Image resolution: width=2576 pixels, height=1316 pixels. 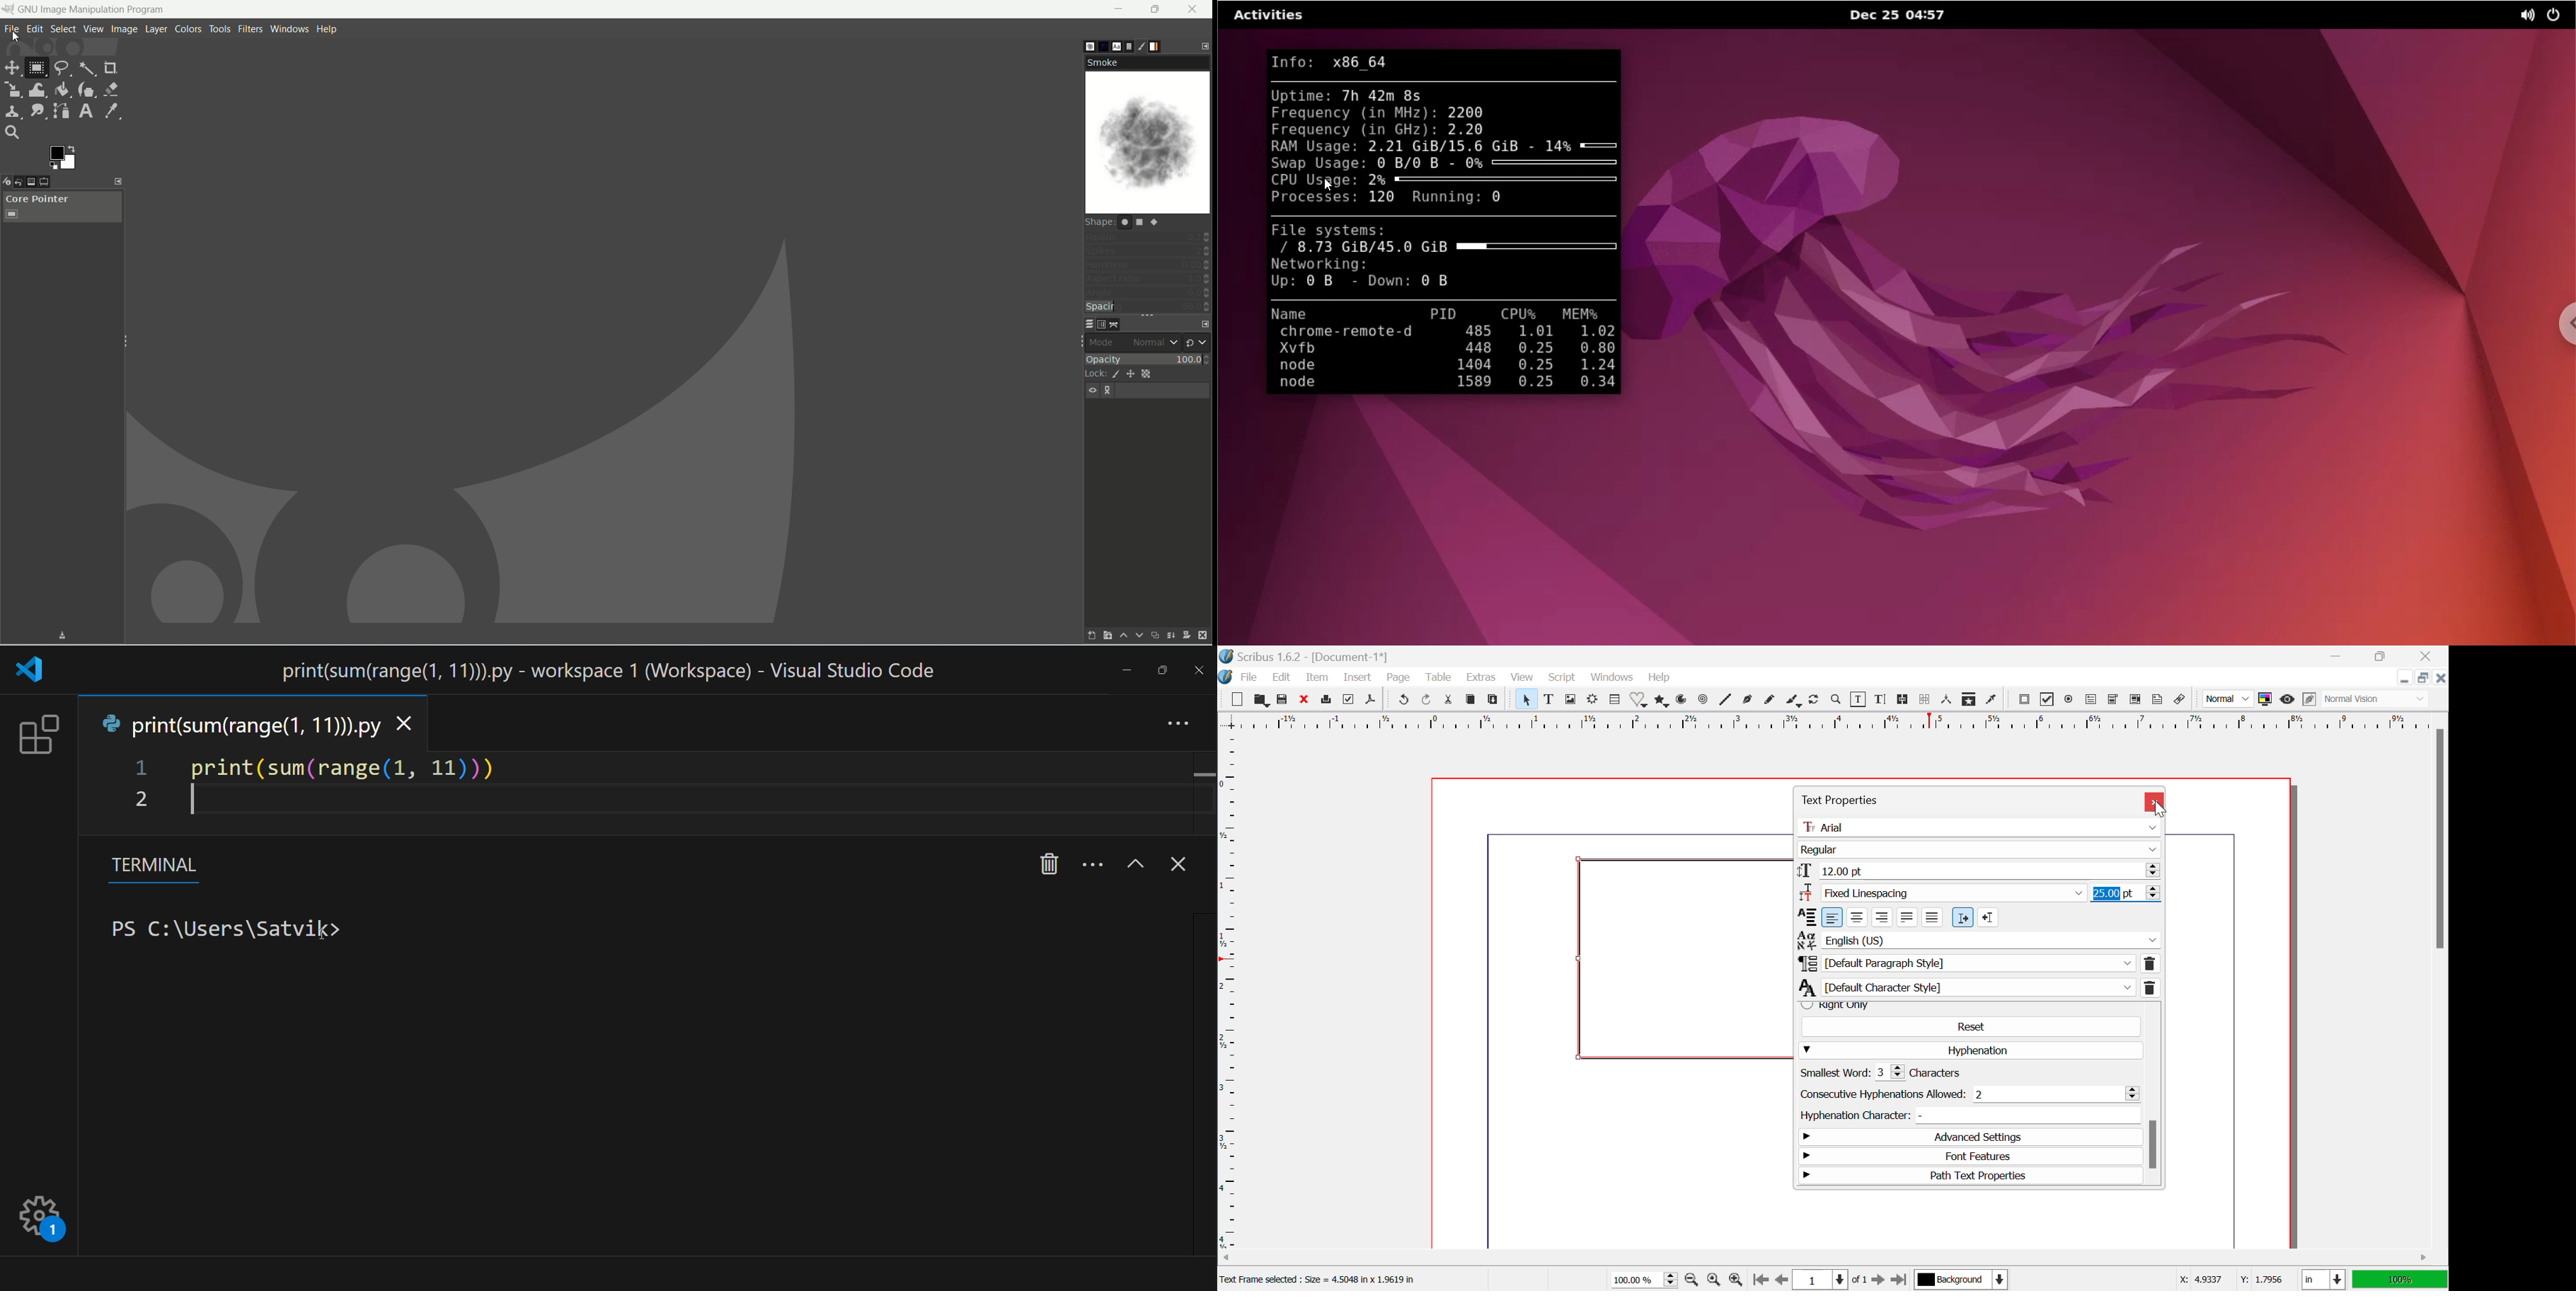 I want to click on Zoom Out, so click(x=1693, y=1280).